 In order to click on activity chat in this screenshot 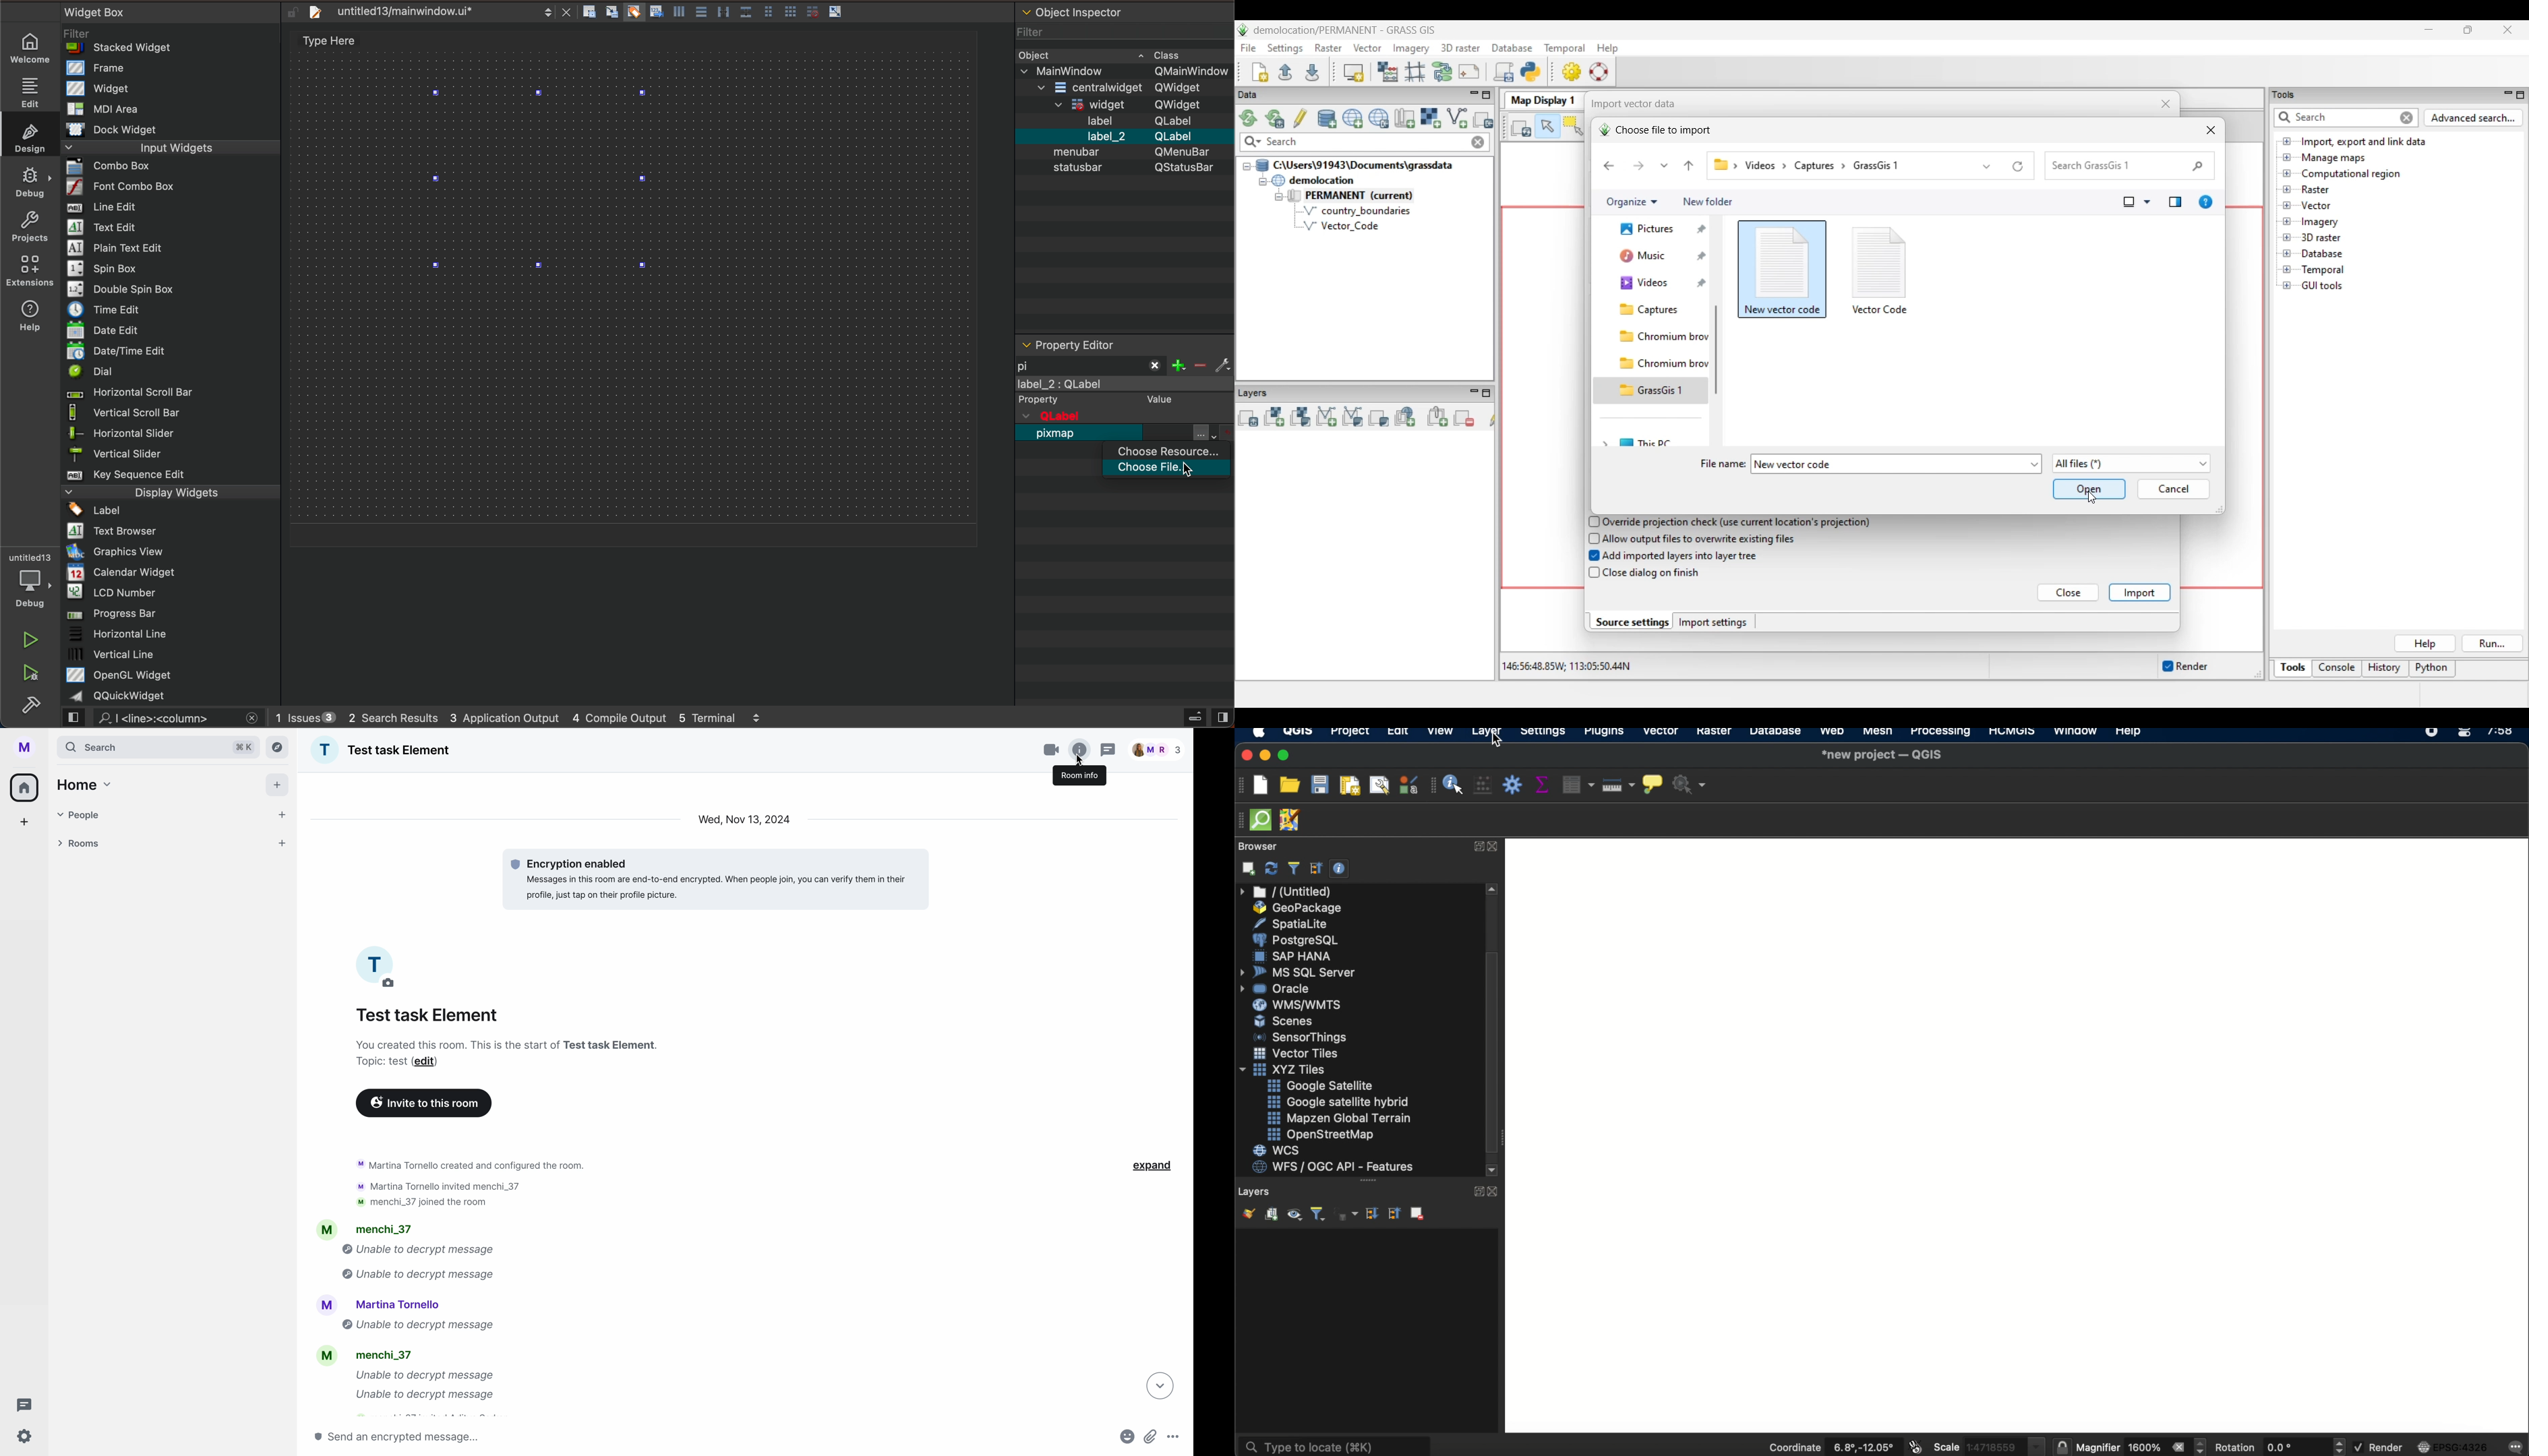, I will do `click(457, 1284)`.